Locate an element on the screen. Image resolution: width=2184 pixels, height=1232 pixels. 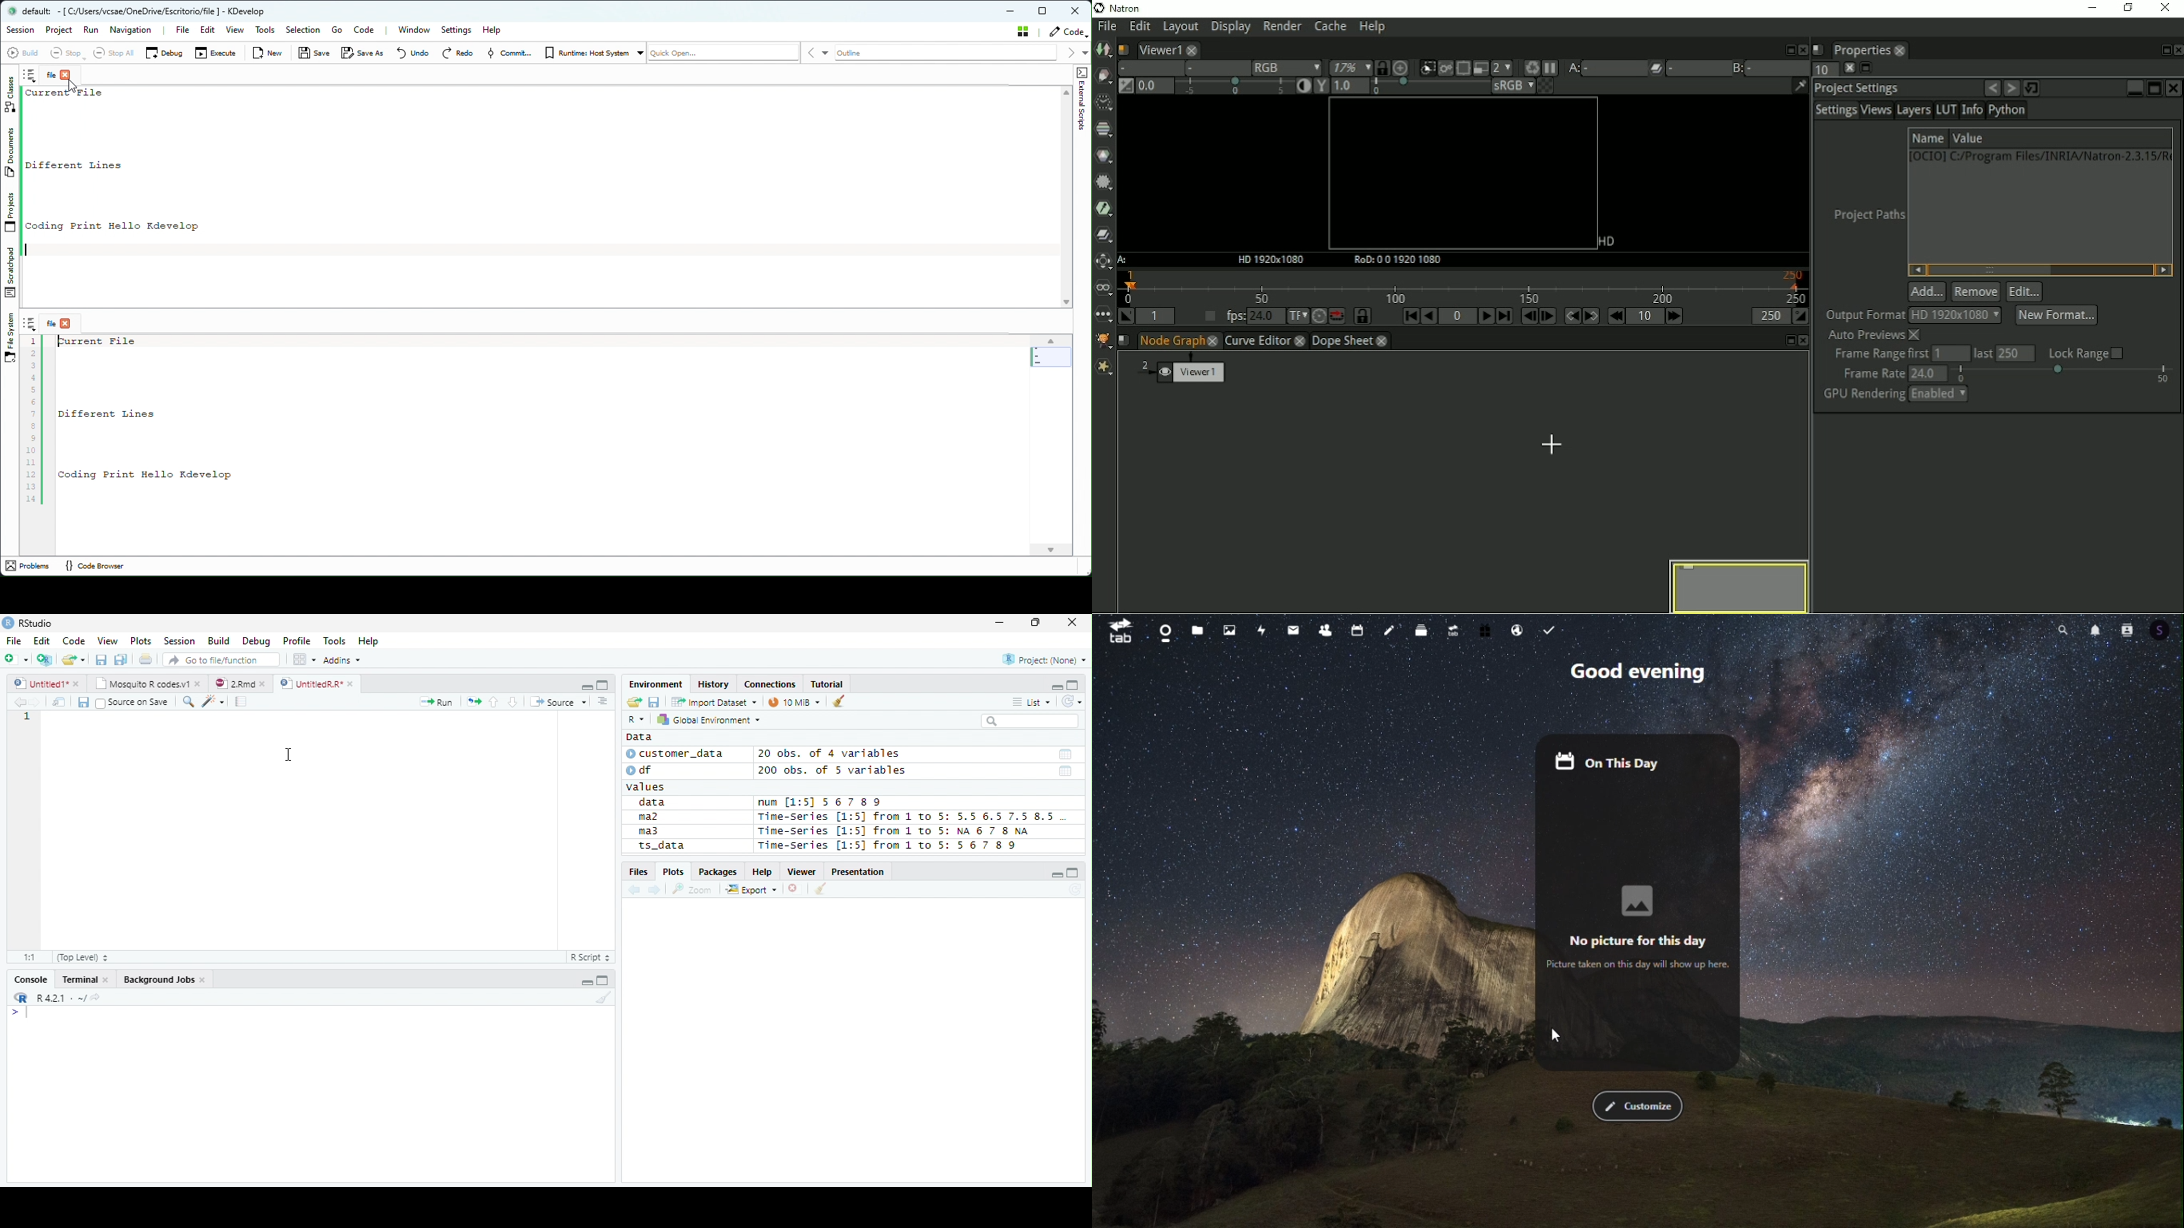
R is located at coordinates (19, 999).